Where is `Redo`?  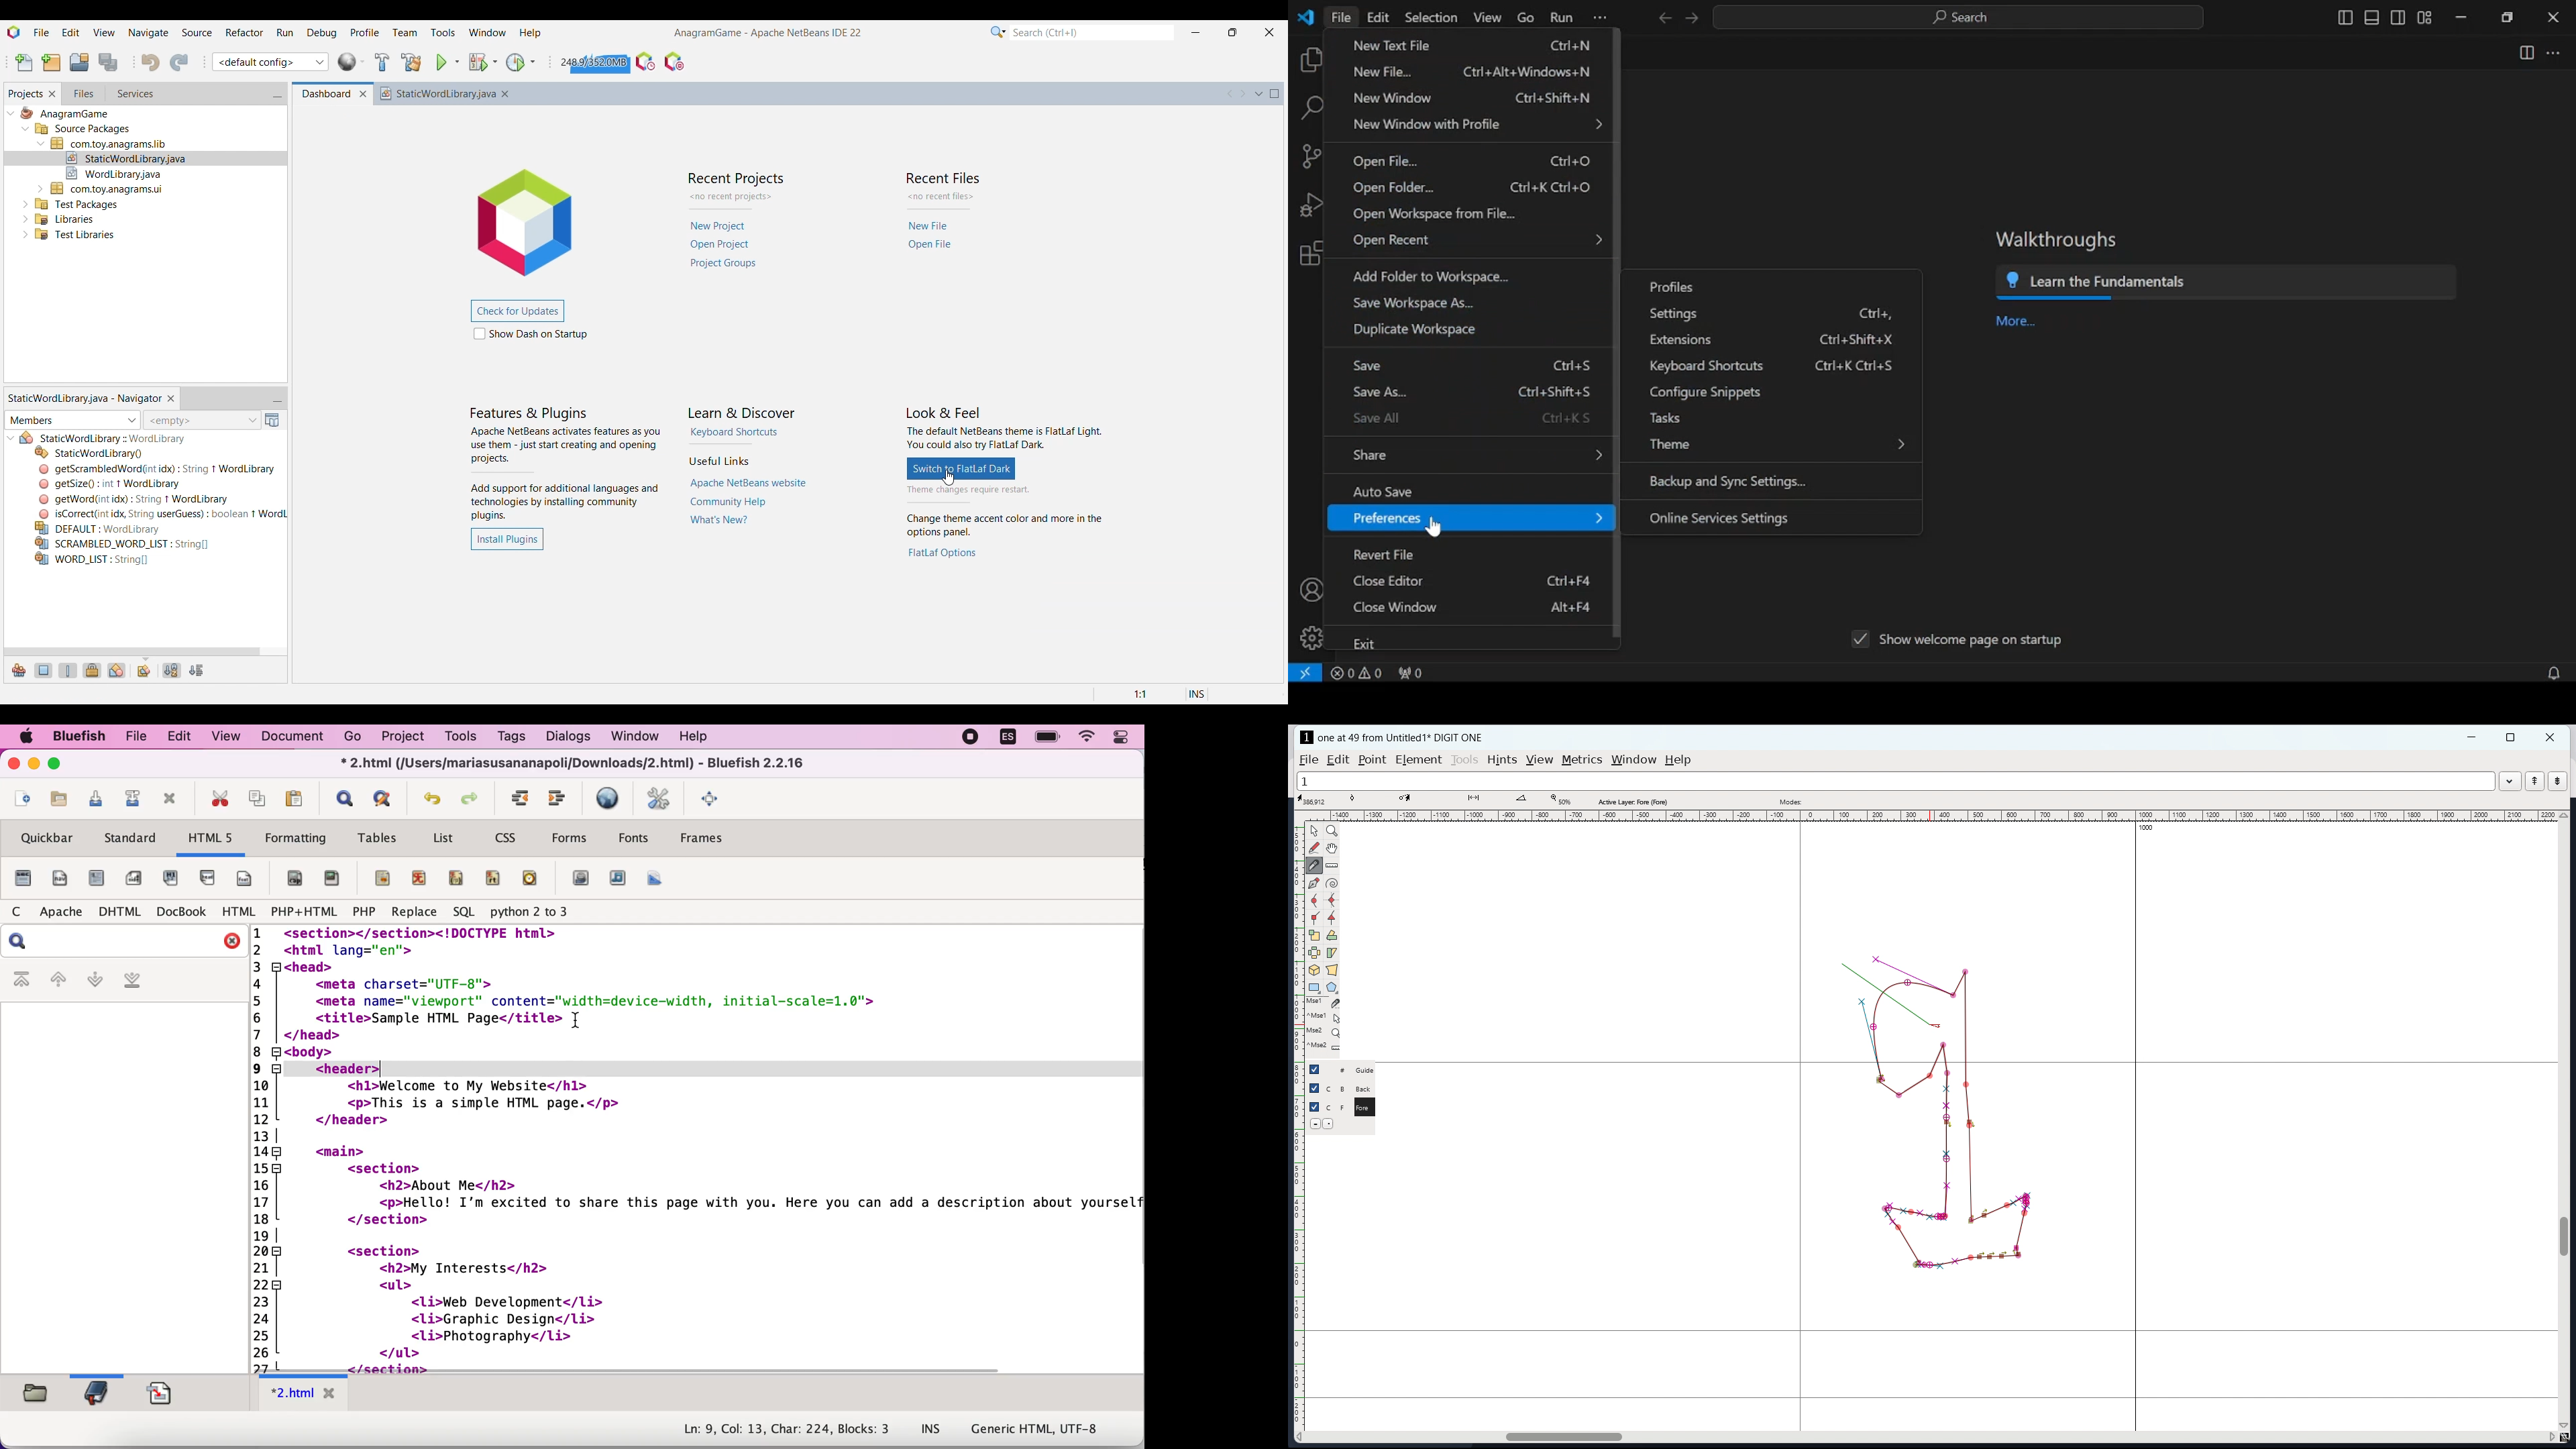
Redo is located at coordinates (476, 799).